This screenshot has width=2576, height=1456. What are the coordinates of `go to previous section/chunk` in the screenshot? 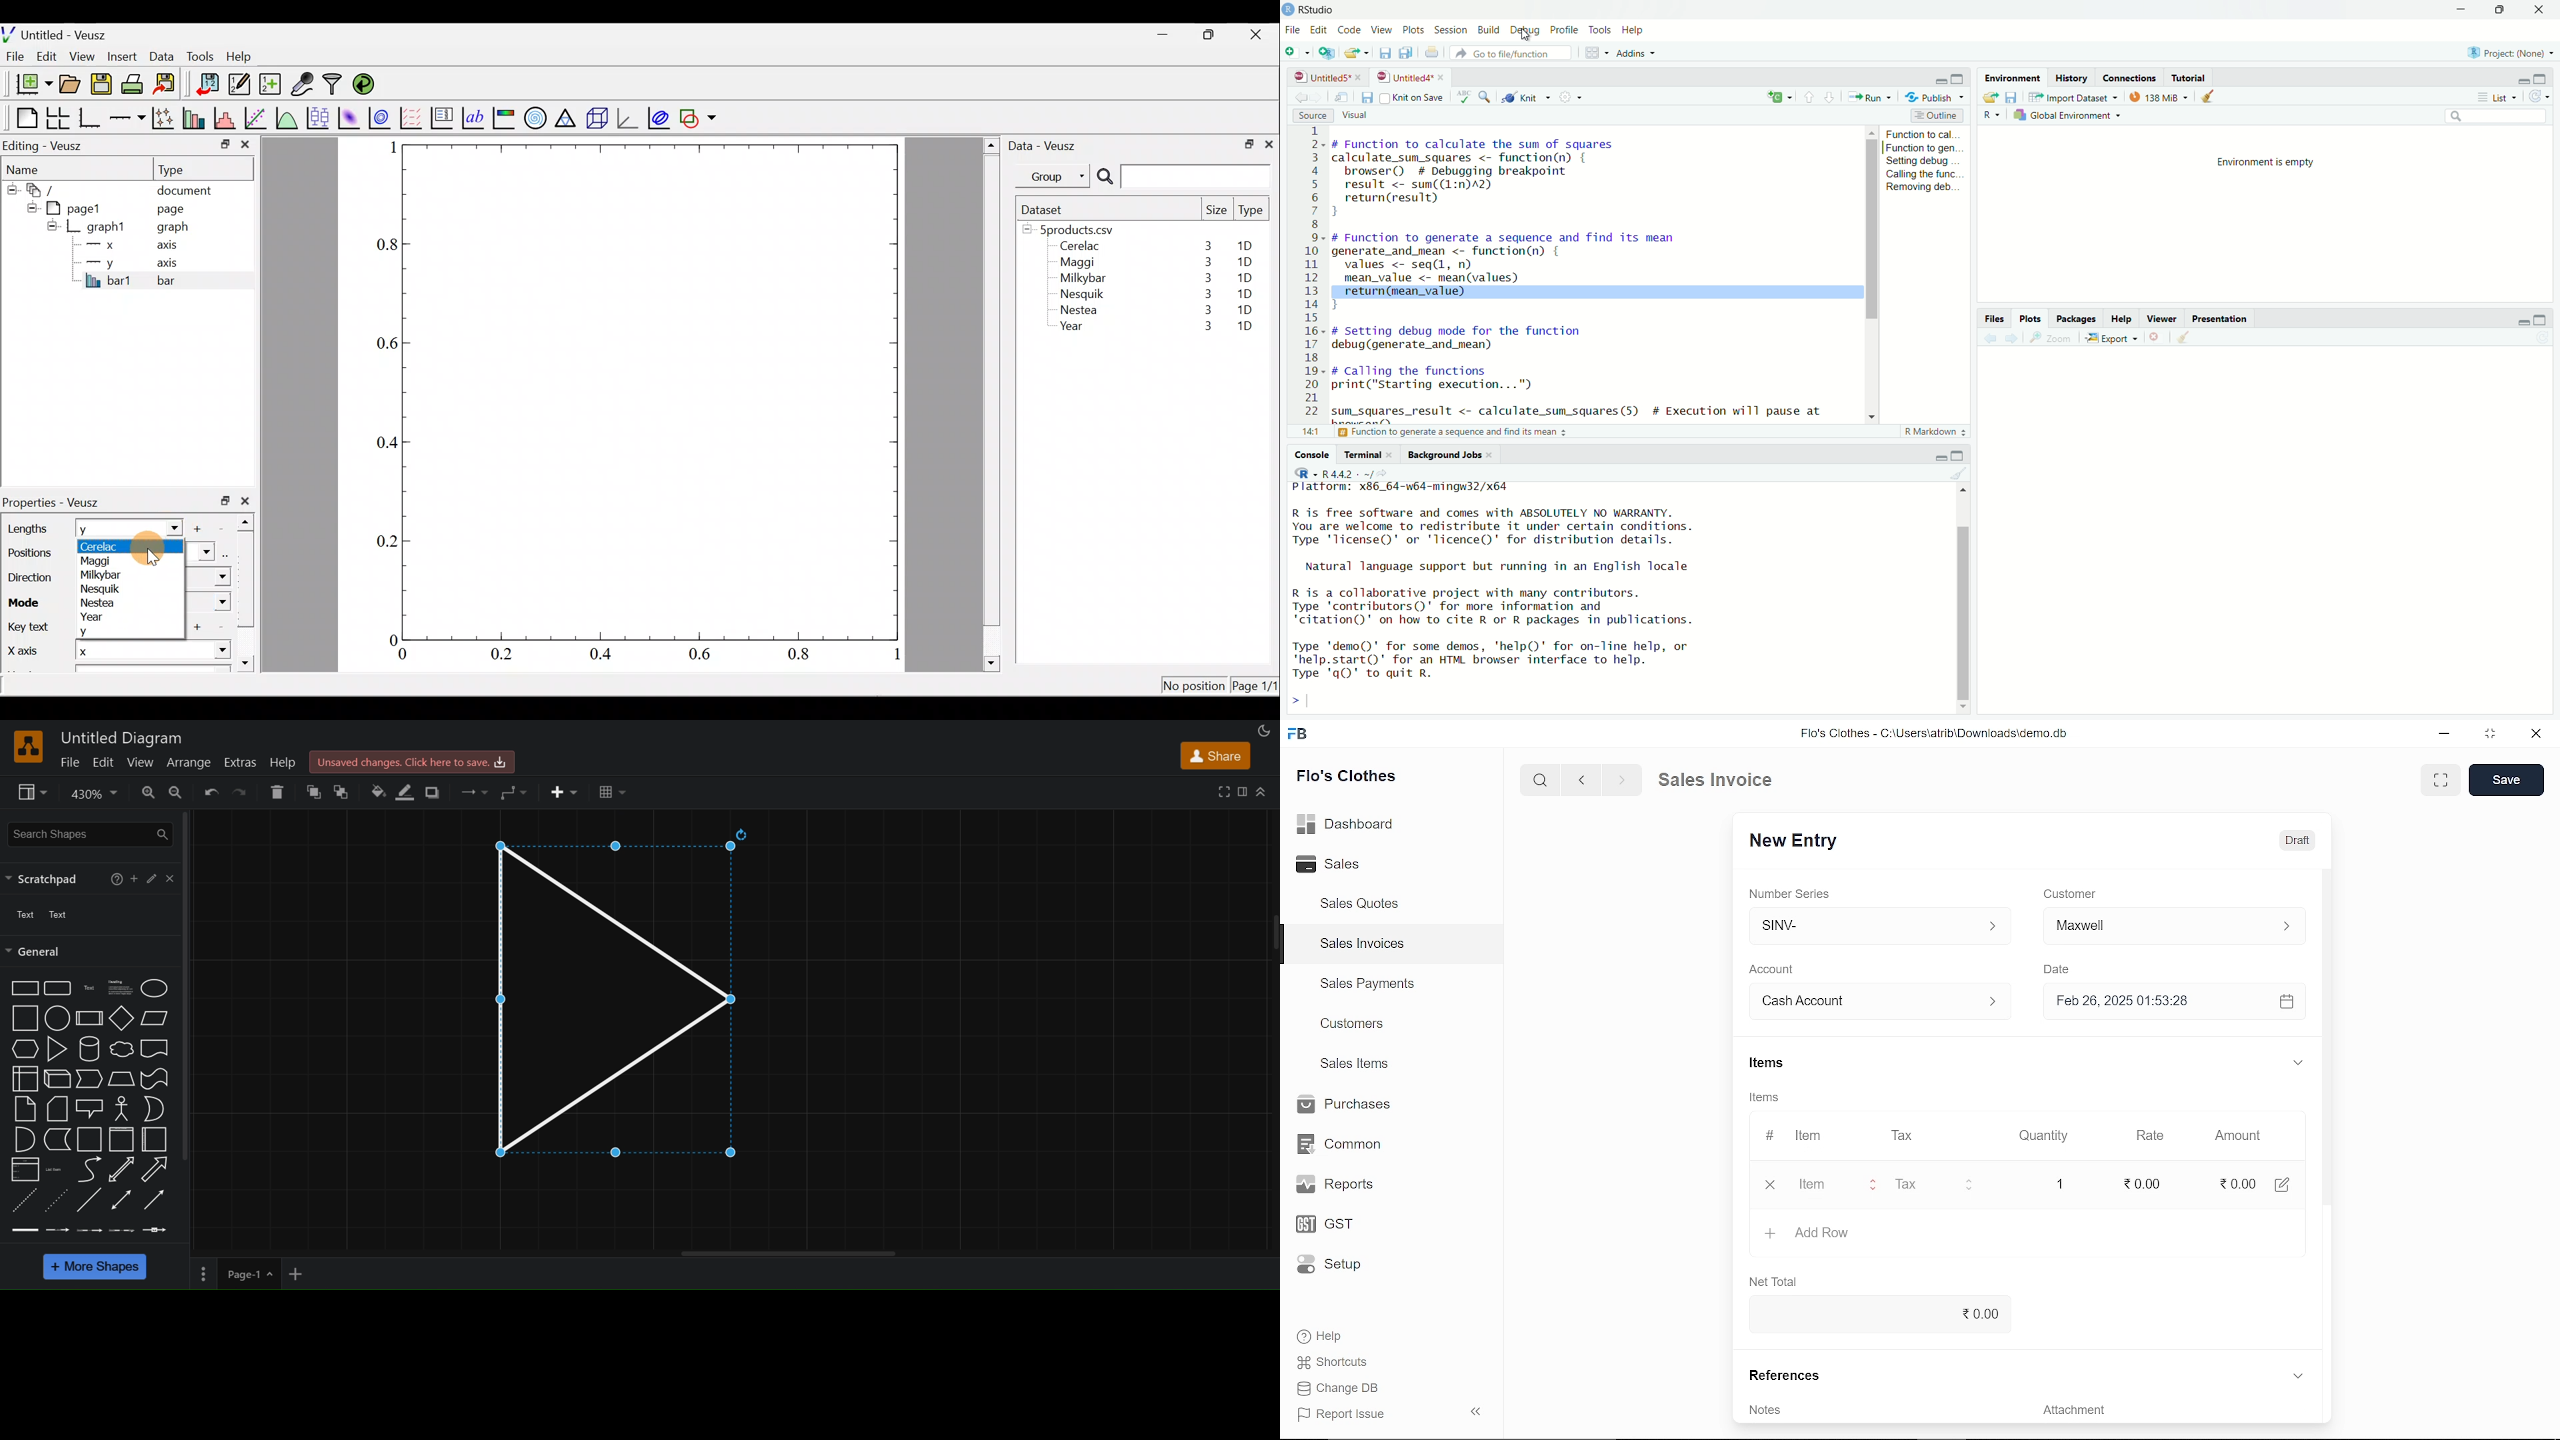 It's located at (1807, 96).